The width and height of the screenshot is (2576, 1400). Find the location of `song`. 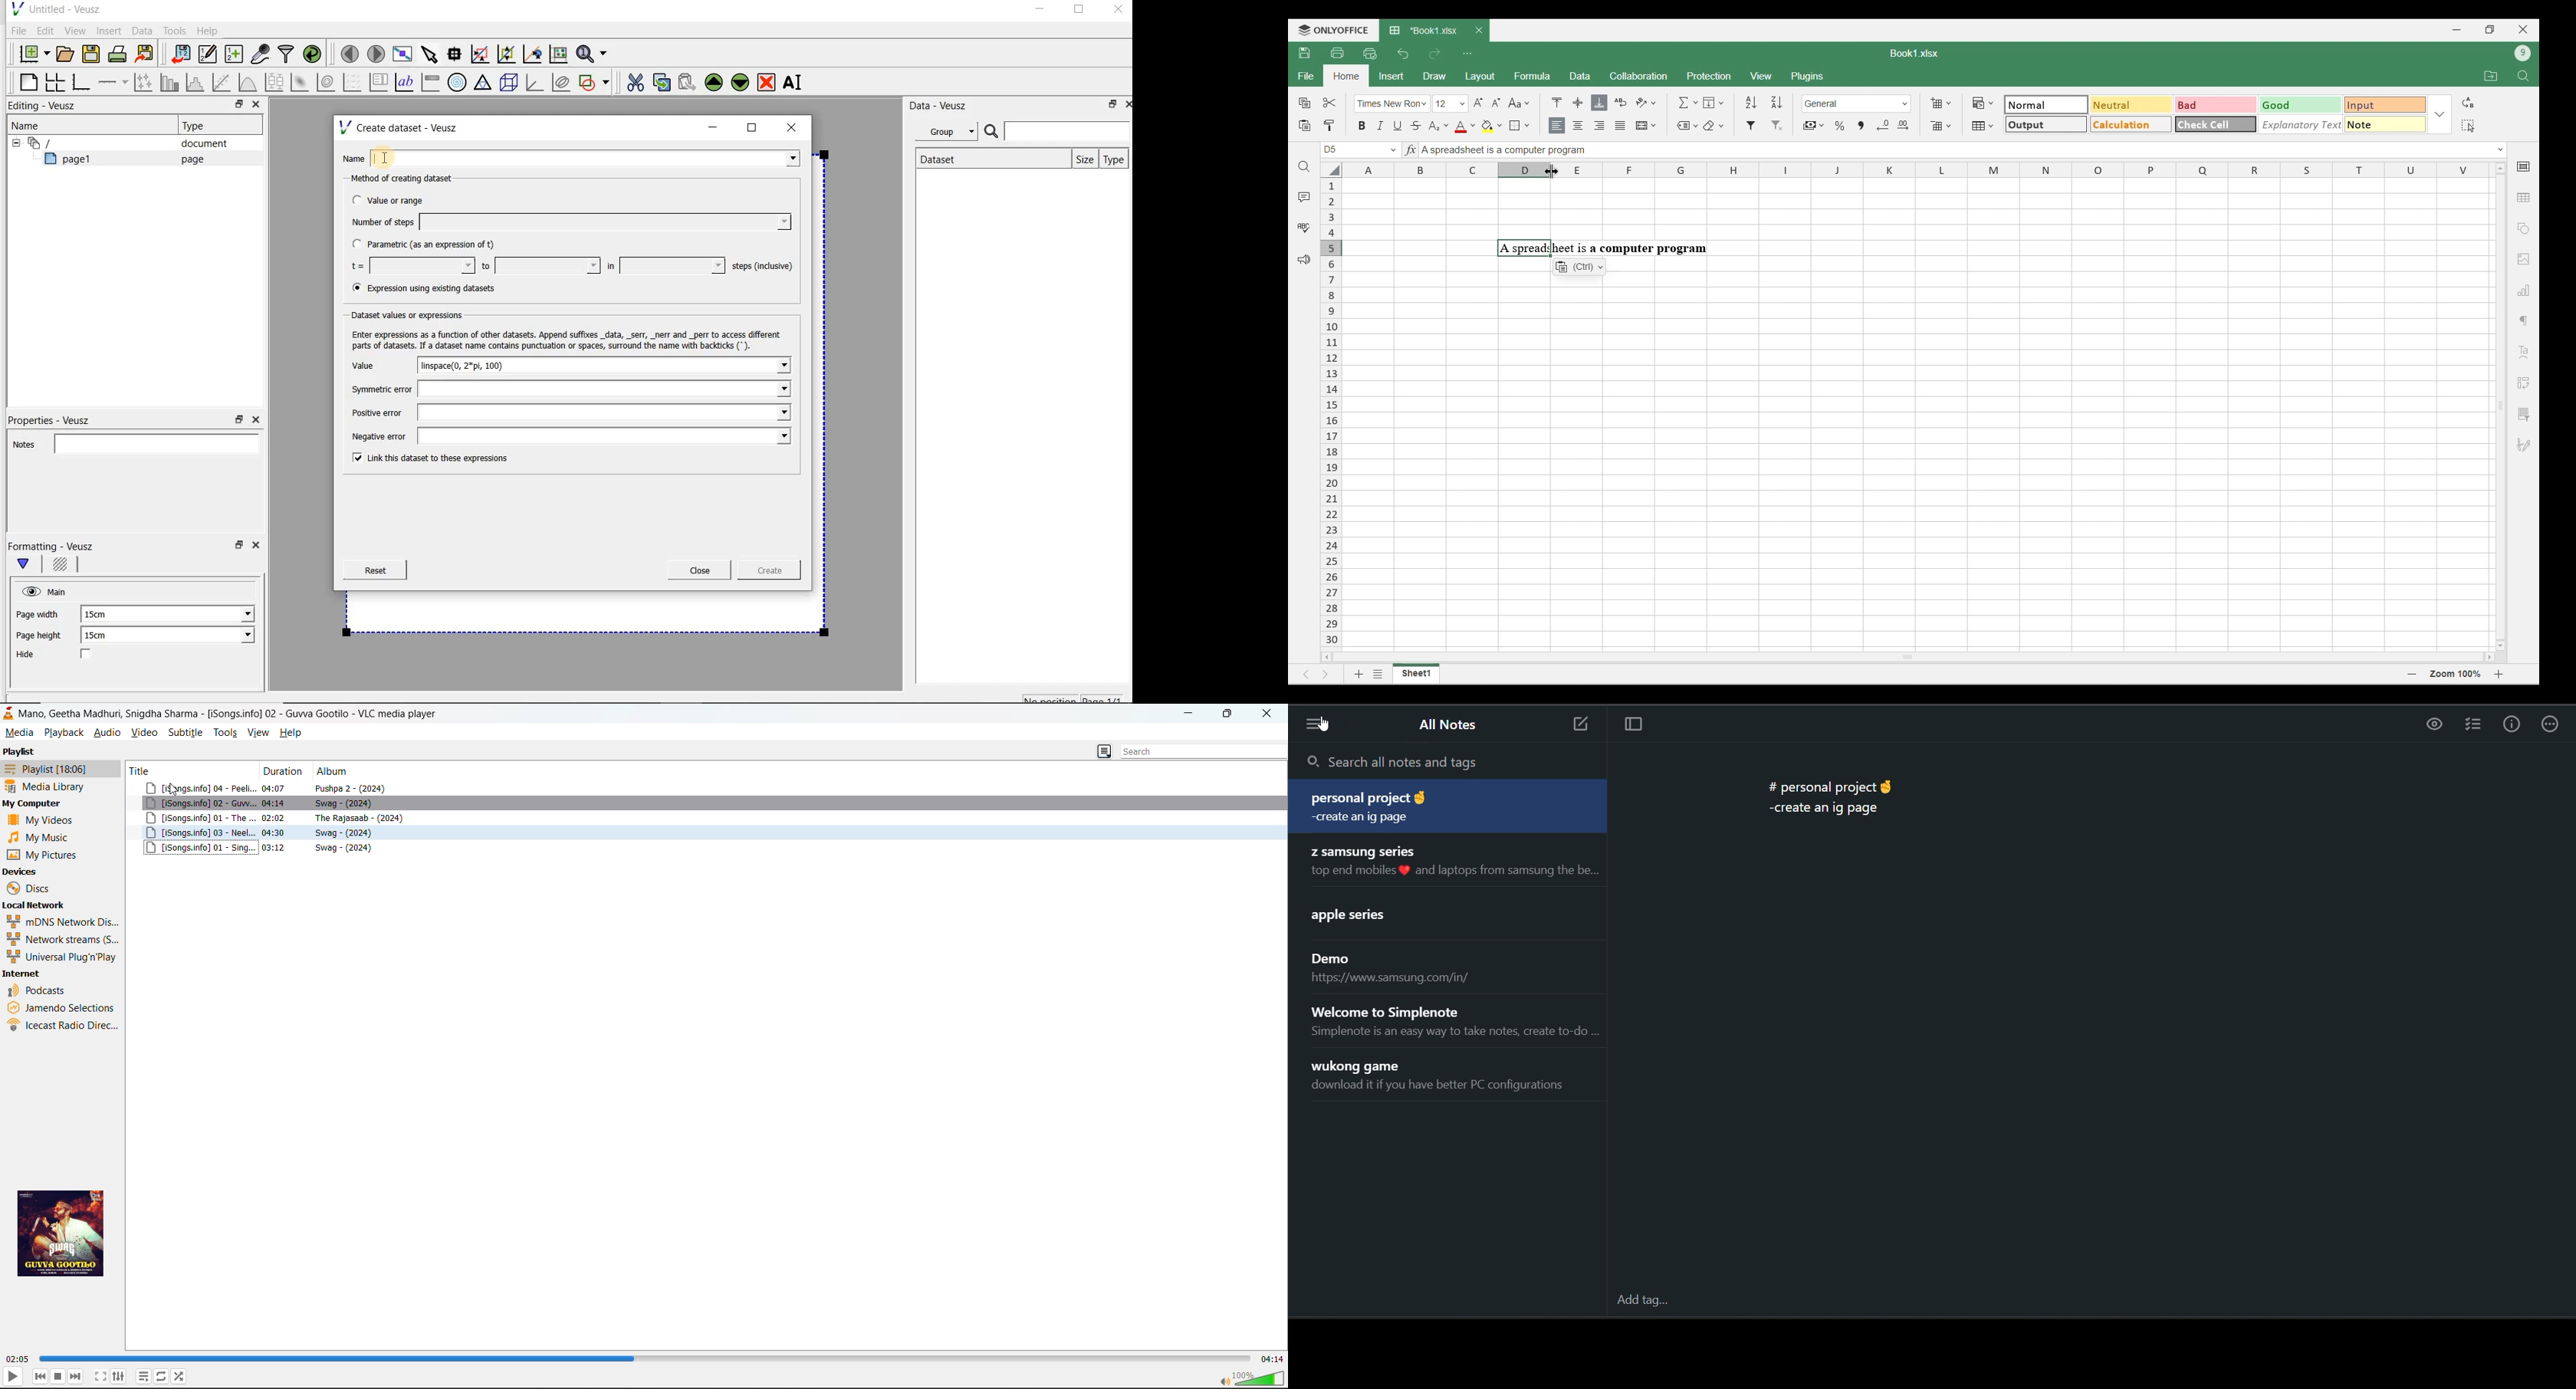

song is located at coordinates (707, 848).